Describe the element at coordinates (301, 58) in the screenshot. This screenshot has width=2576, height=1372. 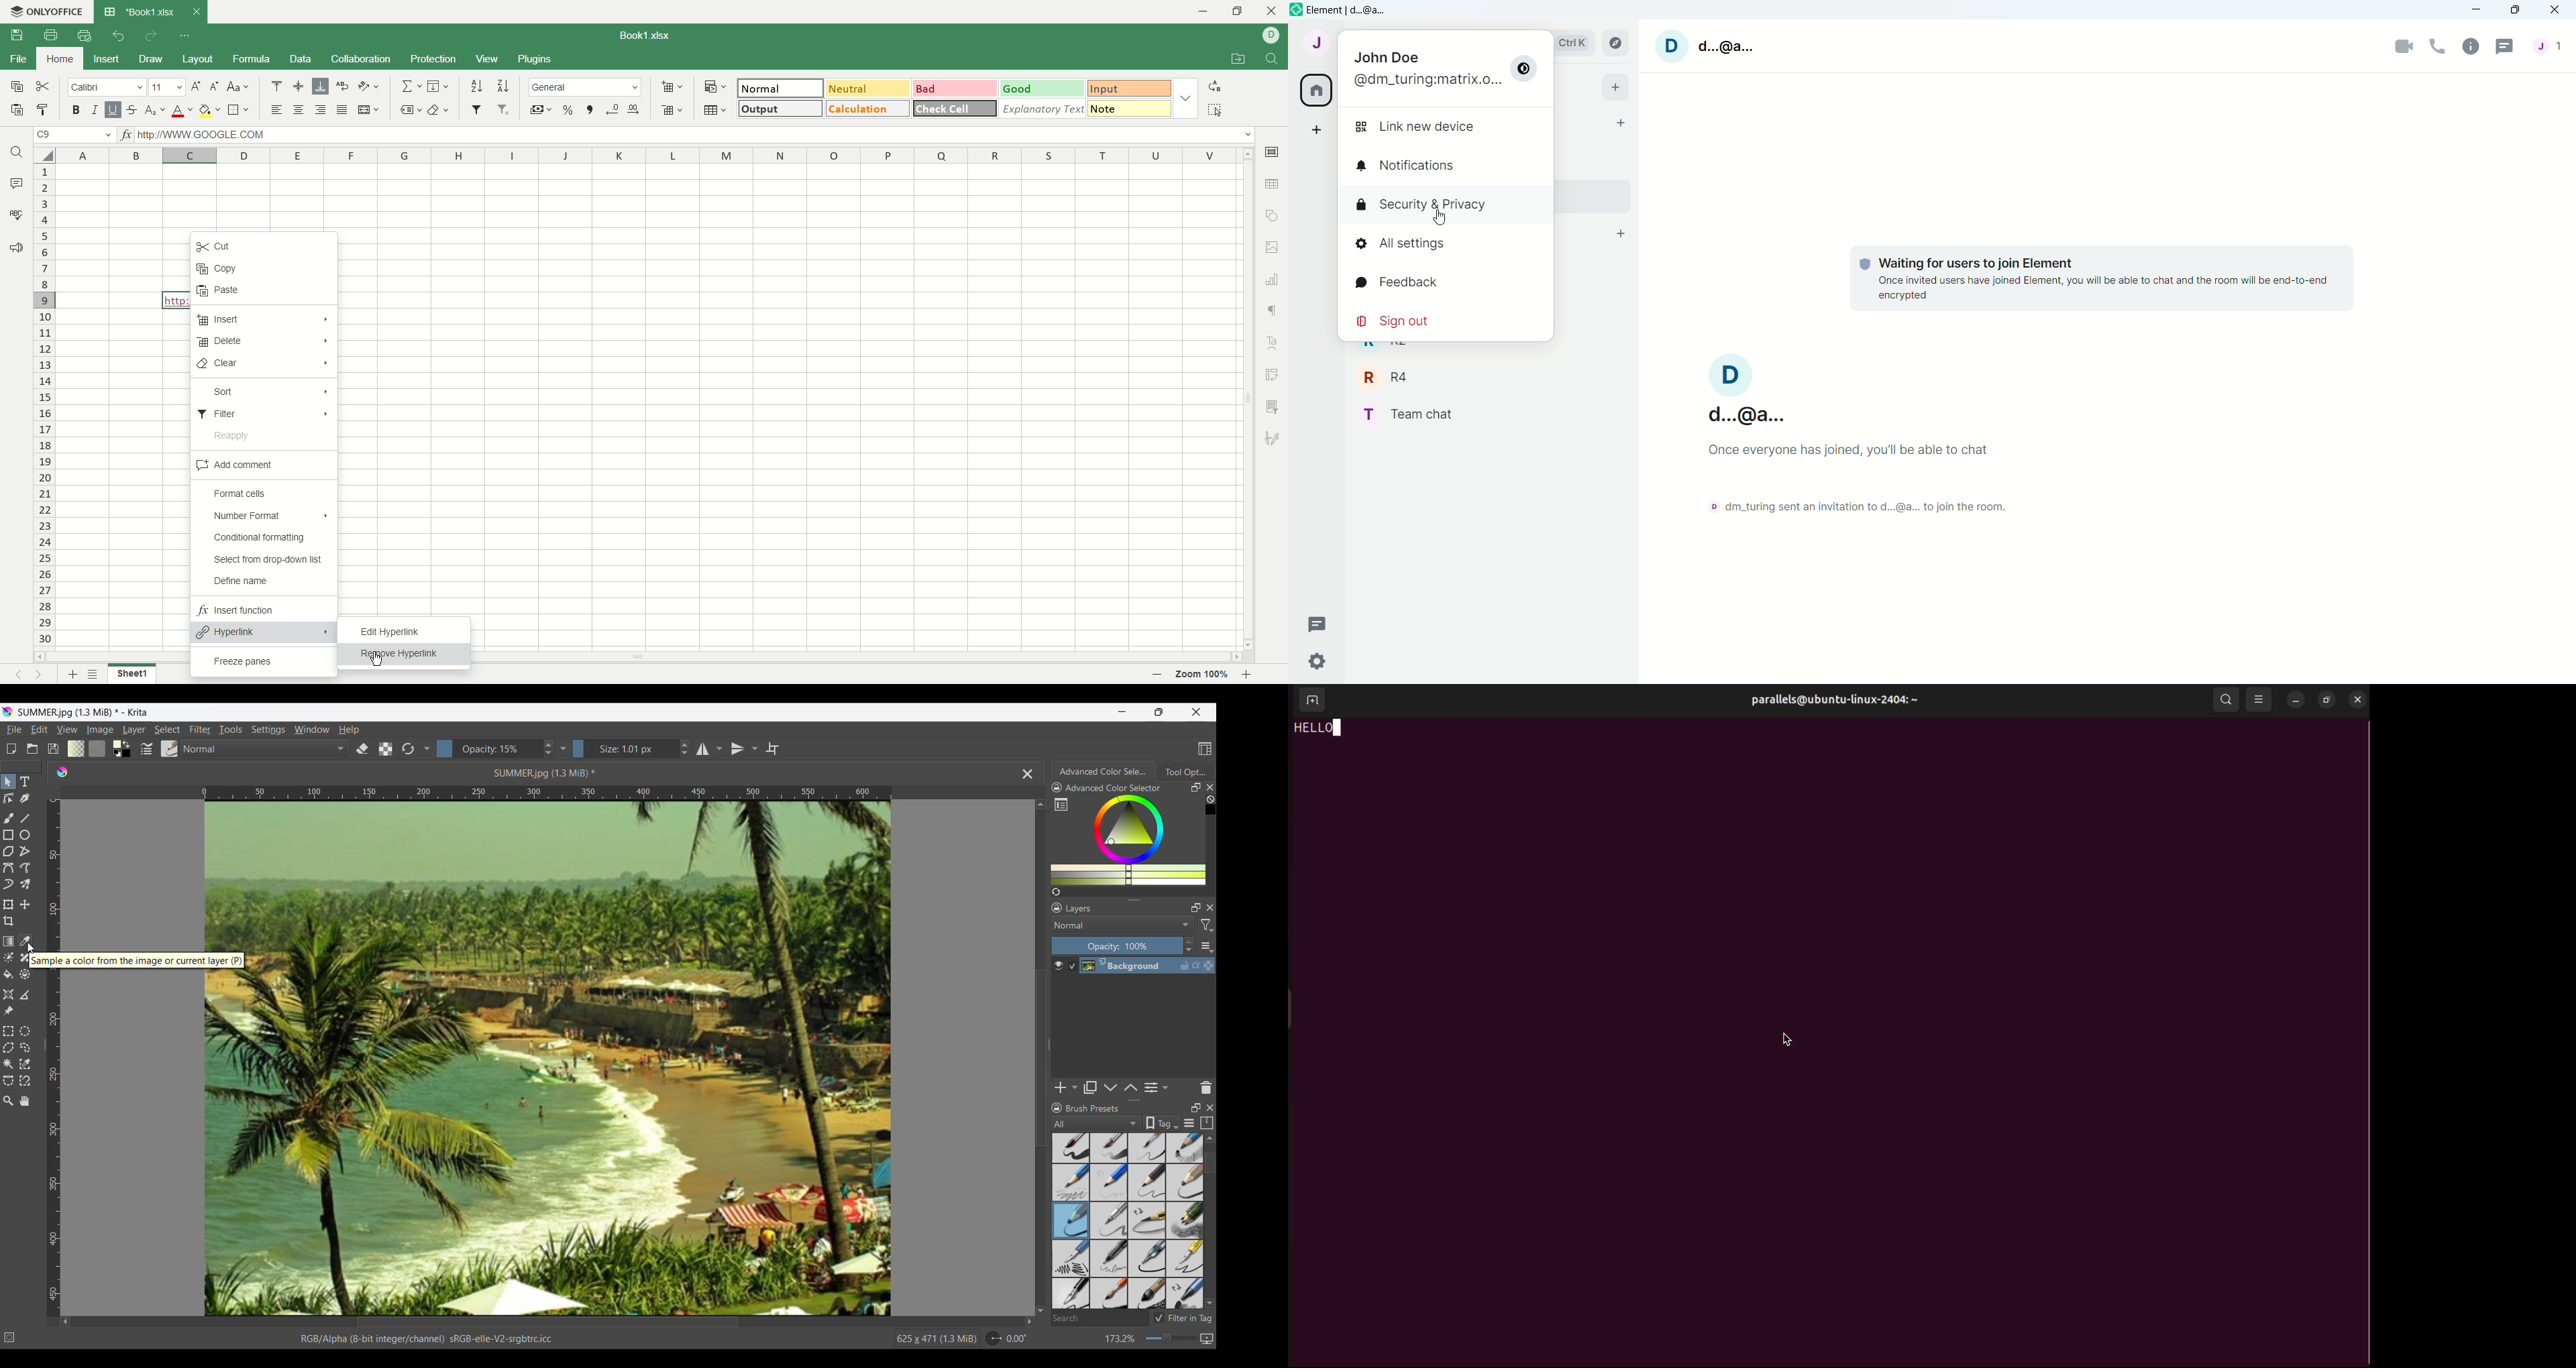
I see `data` at that location.